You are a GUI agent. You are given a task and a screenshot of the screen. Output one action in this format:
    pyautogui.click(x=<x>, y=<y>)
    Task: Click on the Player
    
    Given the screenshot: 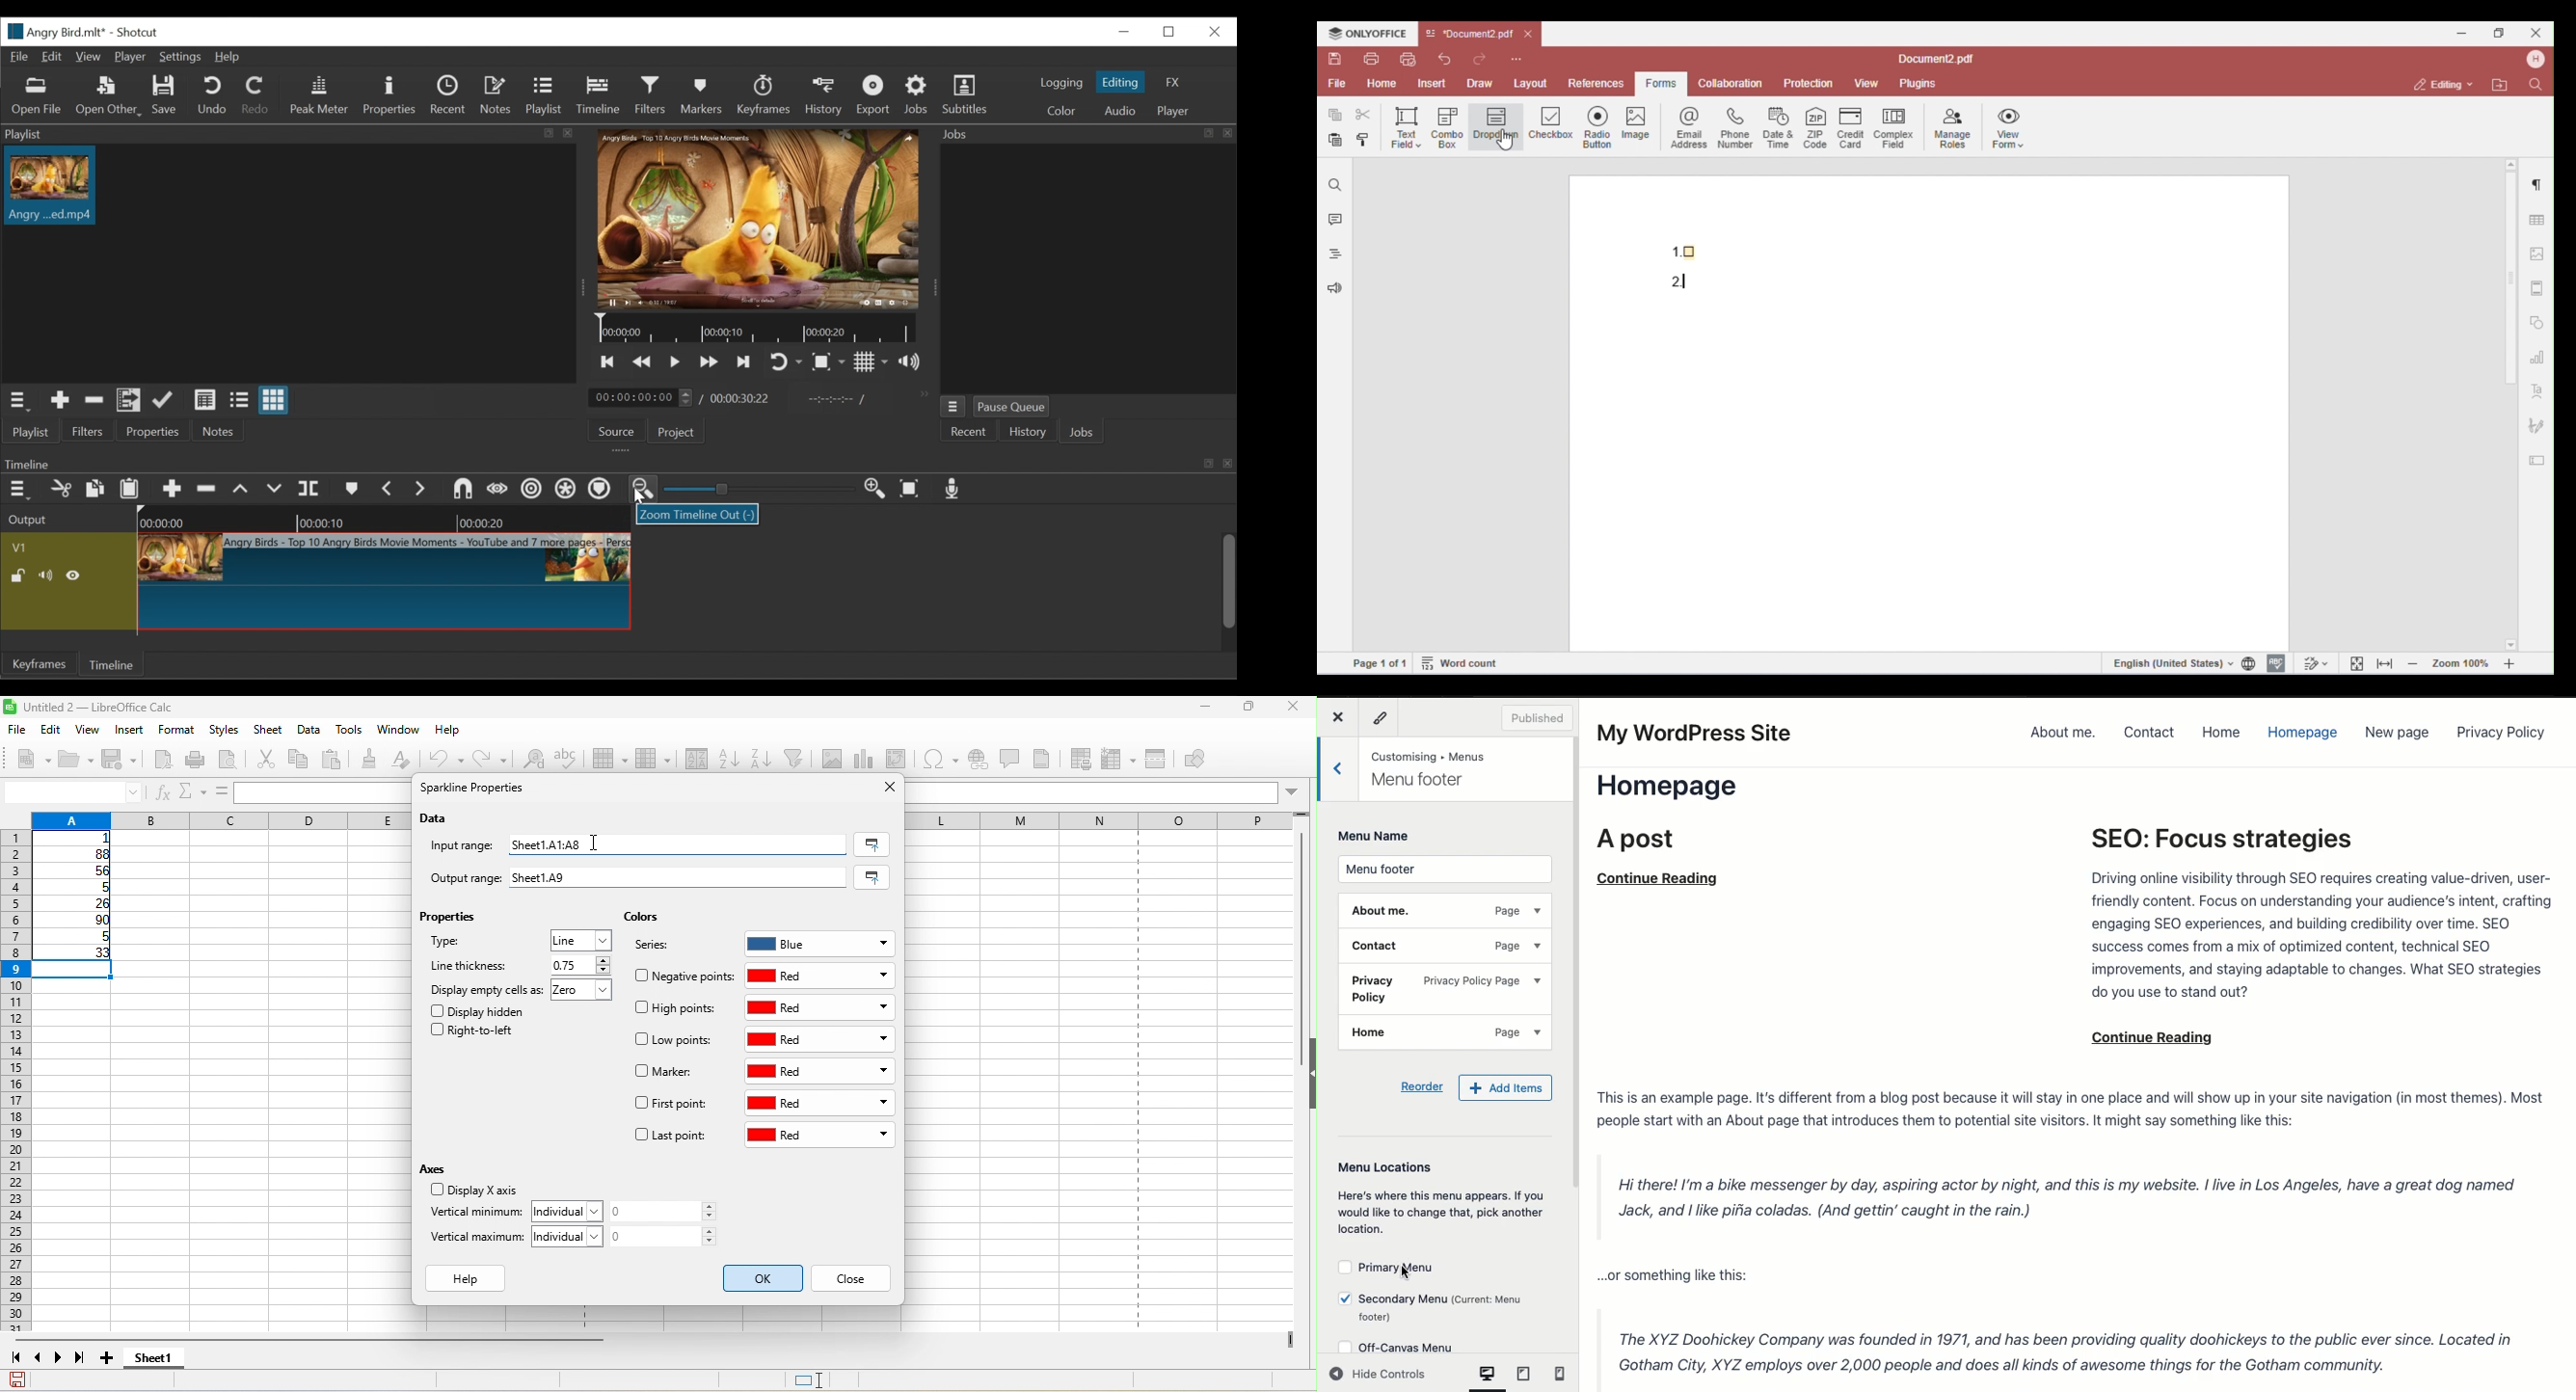 What is the action you would take?
    pyautogui.click(x=1174, y=112)
    